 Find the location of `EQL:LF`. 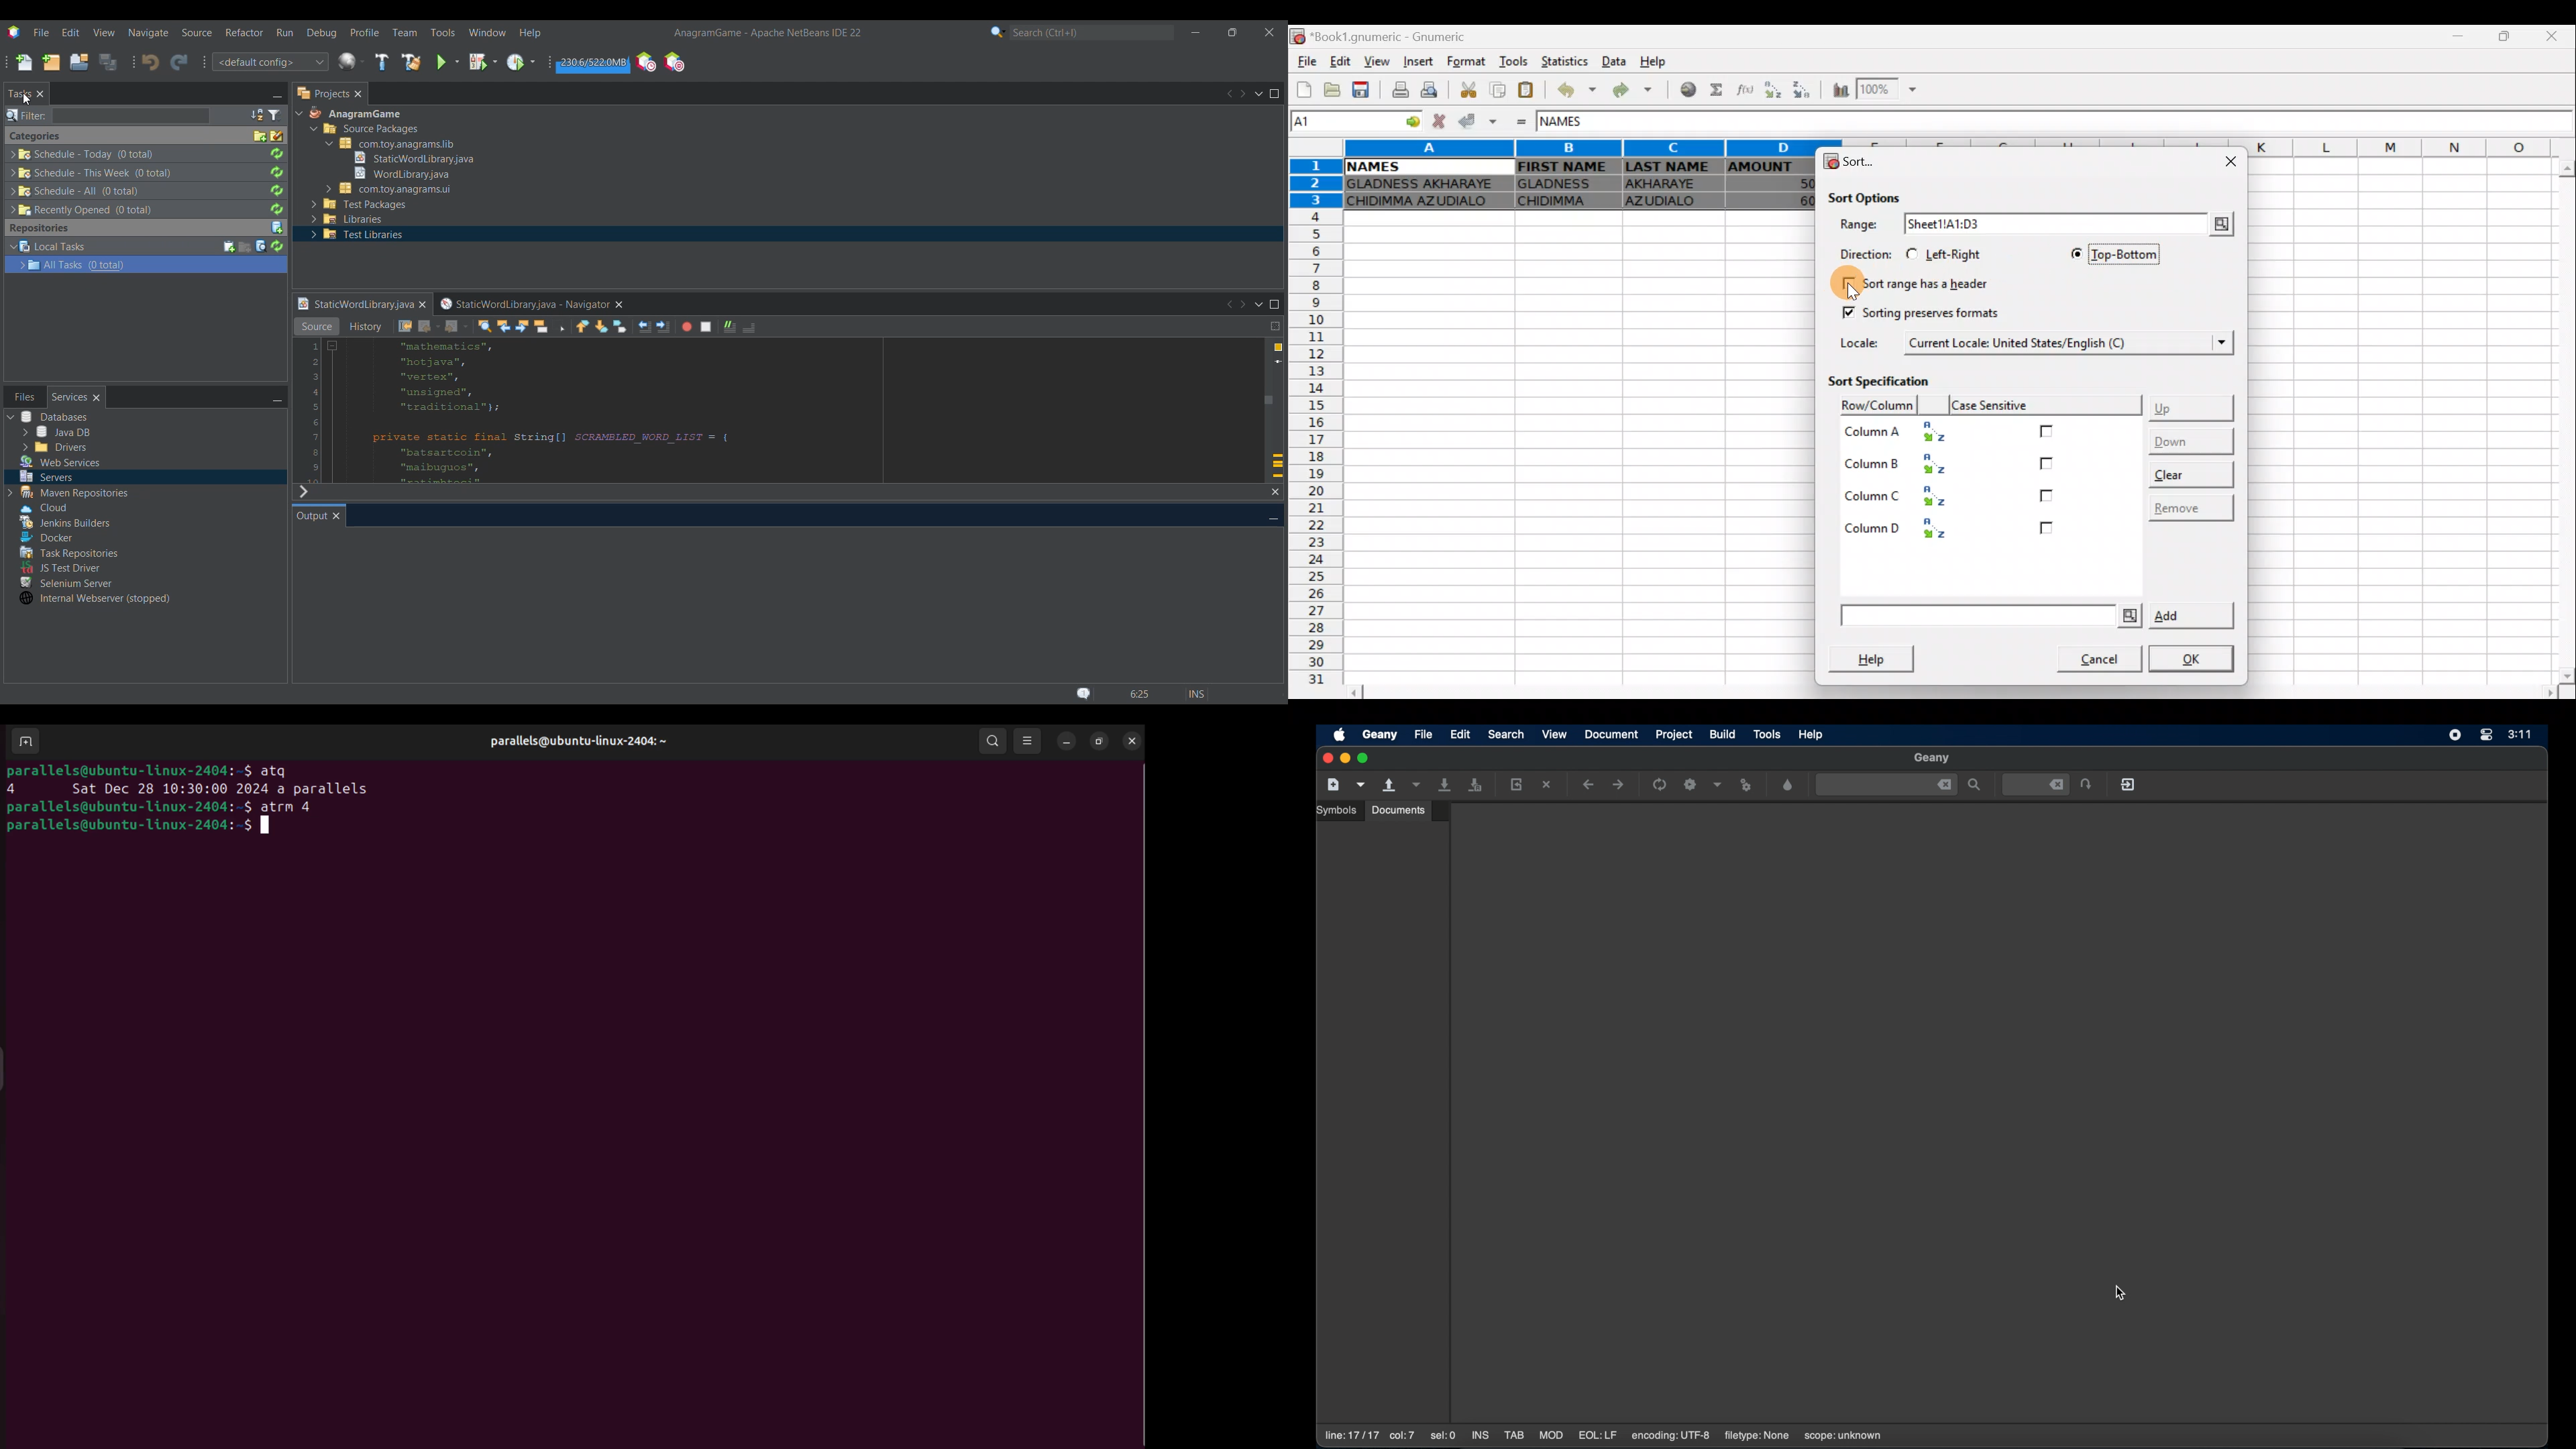

EQL:LF is located at coordinates (1597, 1436).